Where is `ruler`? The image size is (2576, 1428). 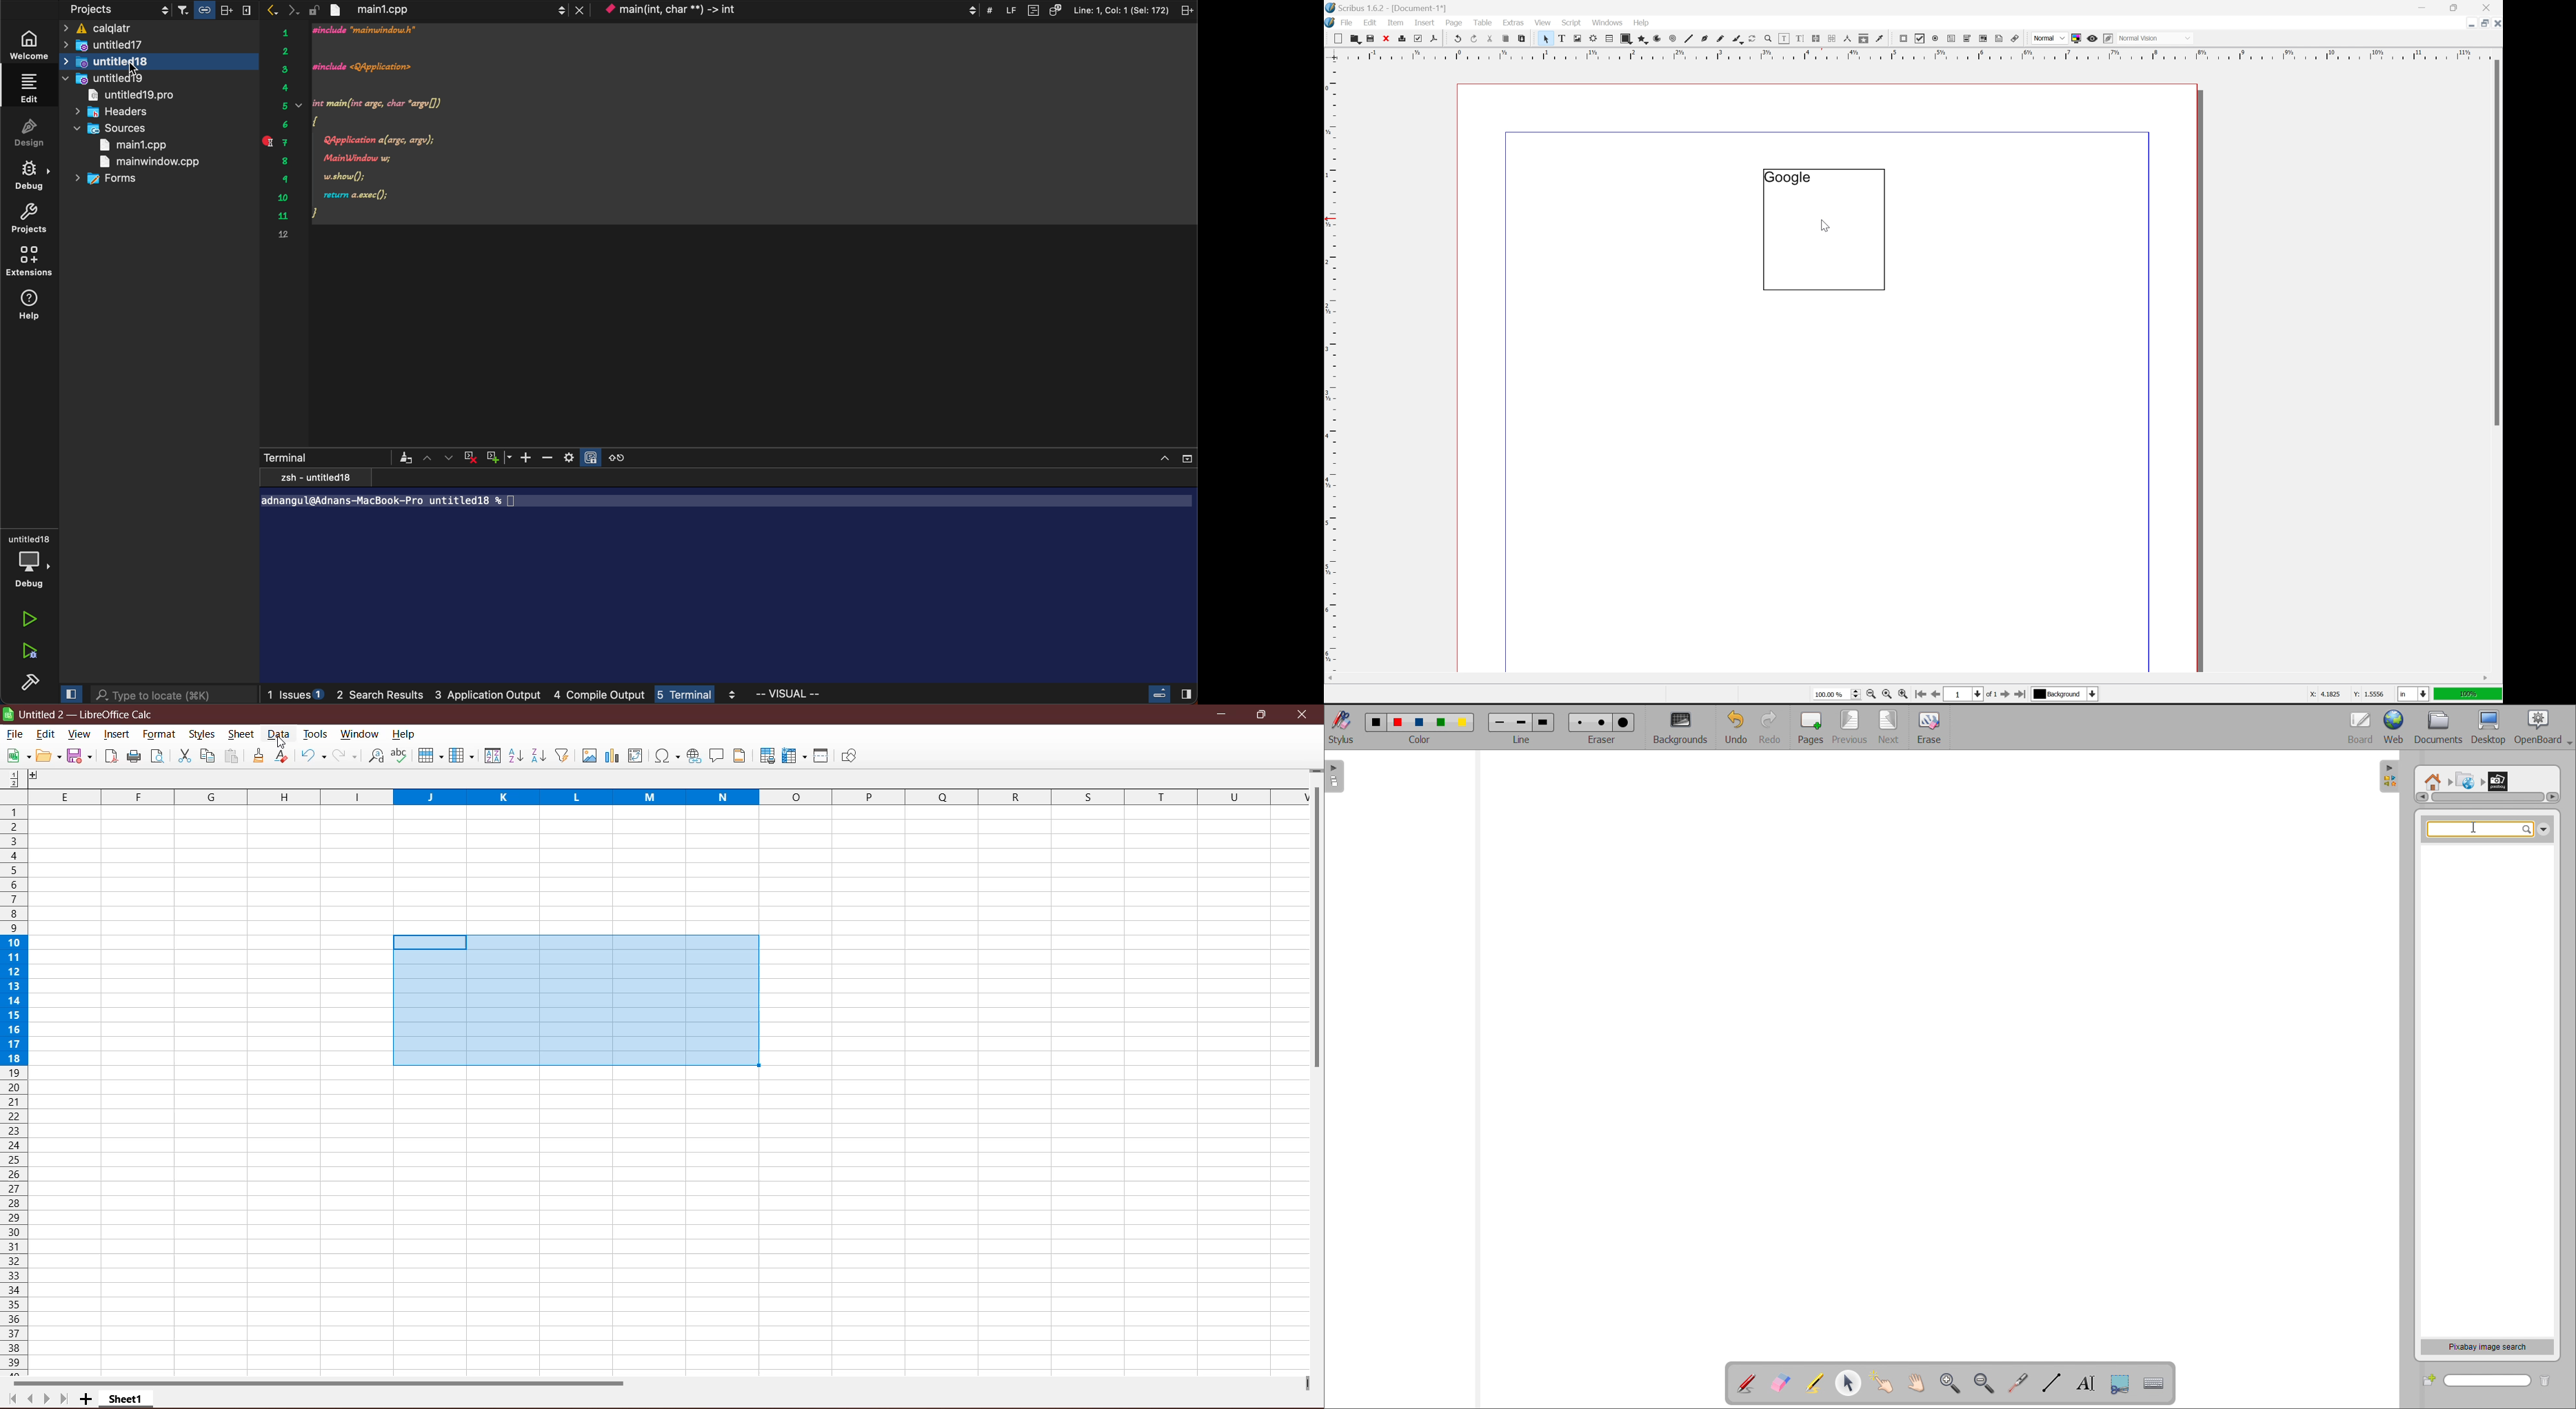 ruler is located at coordinates (1913, 54).